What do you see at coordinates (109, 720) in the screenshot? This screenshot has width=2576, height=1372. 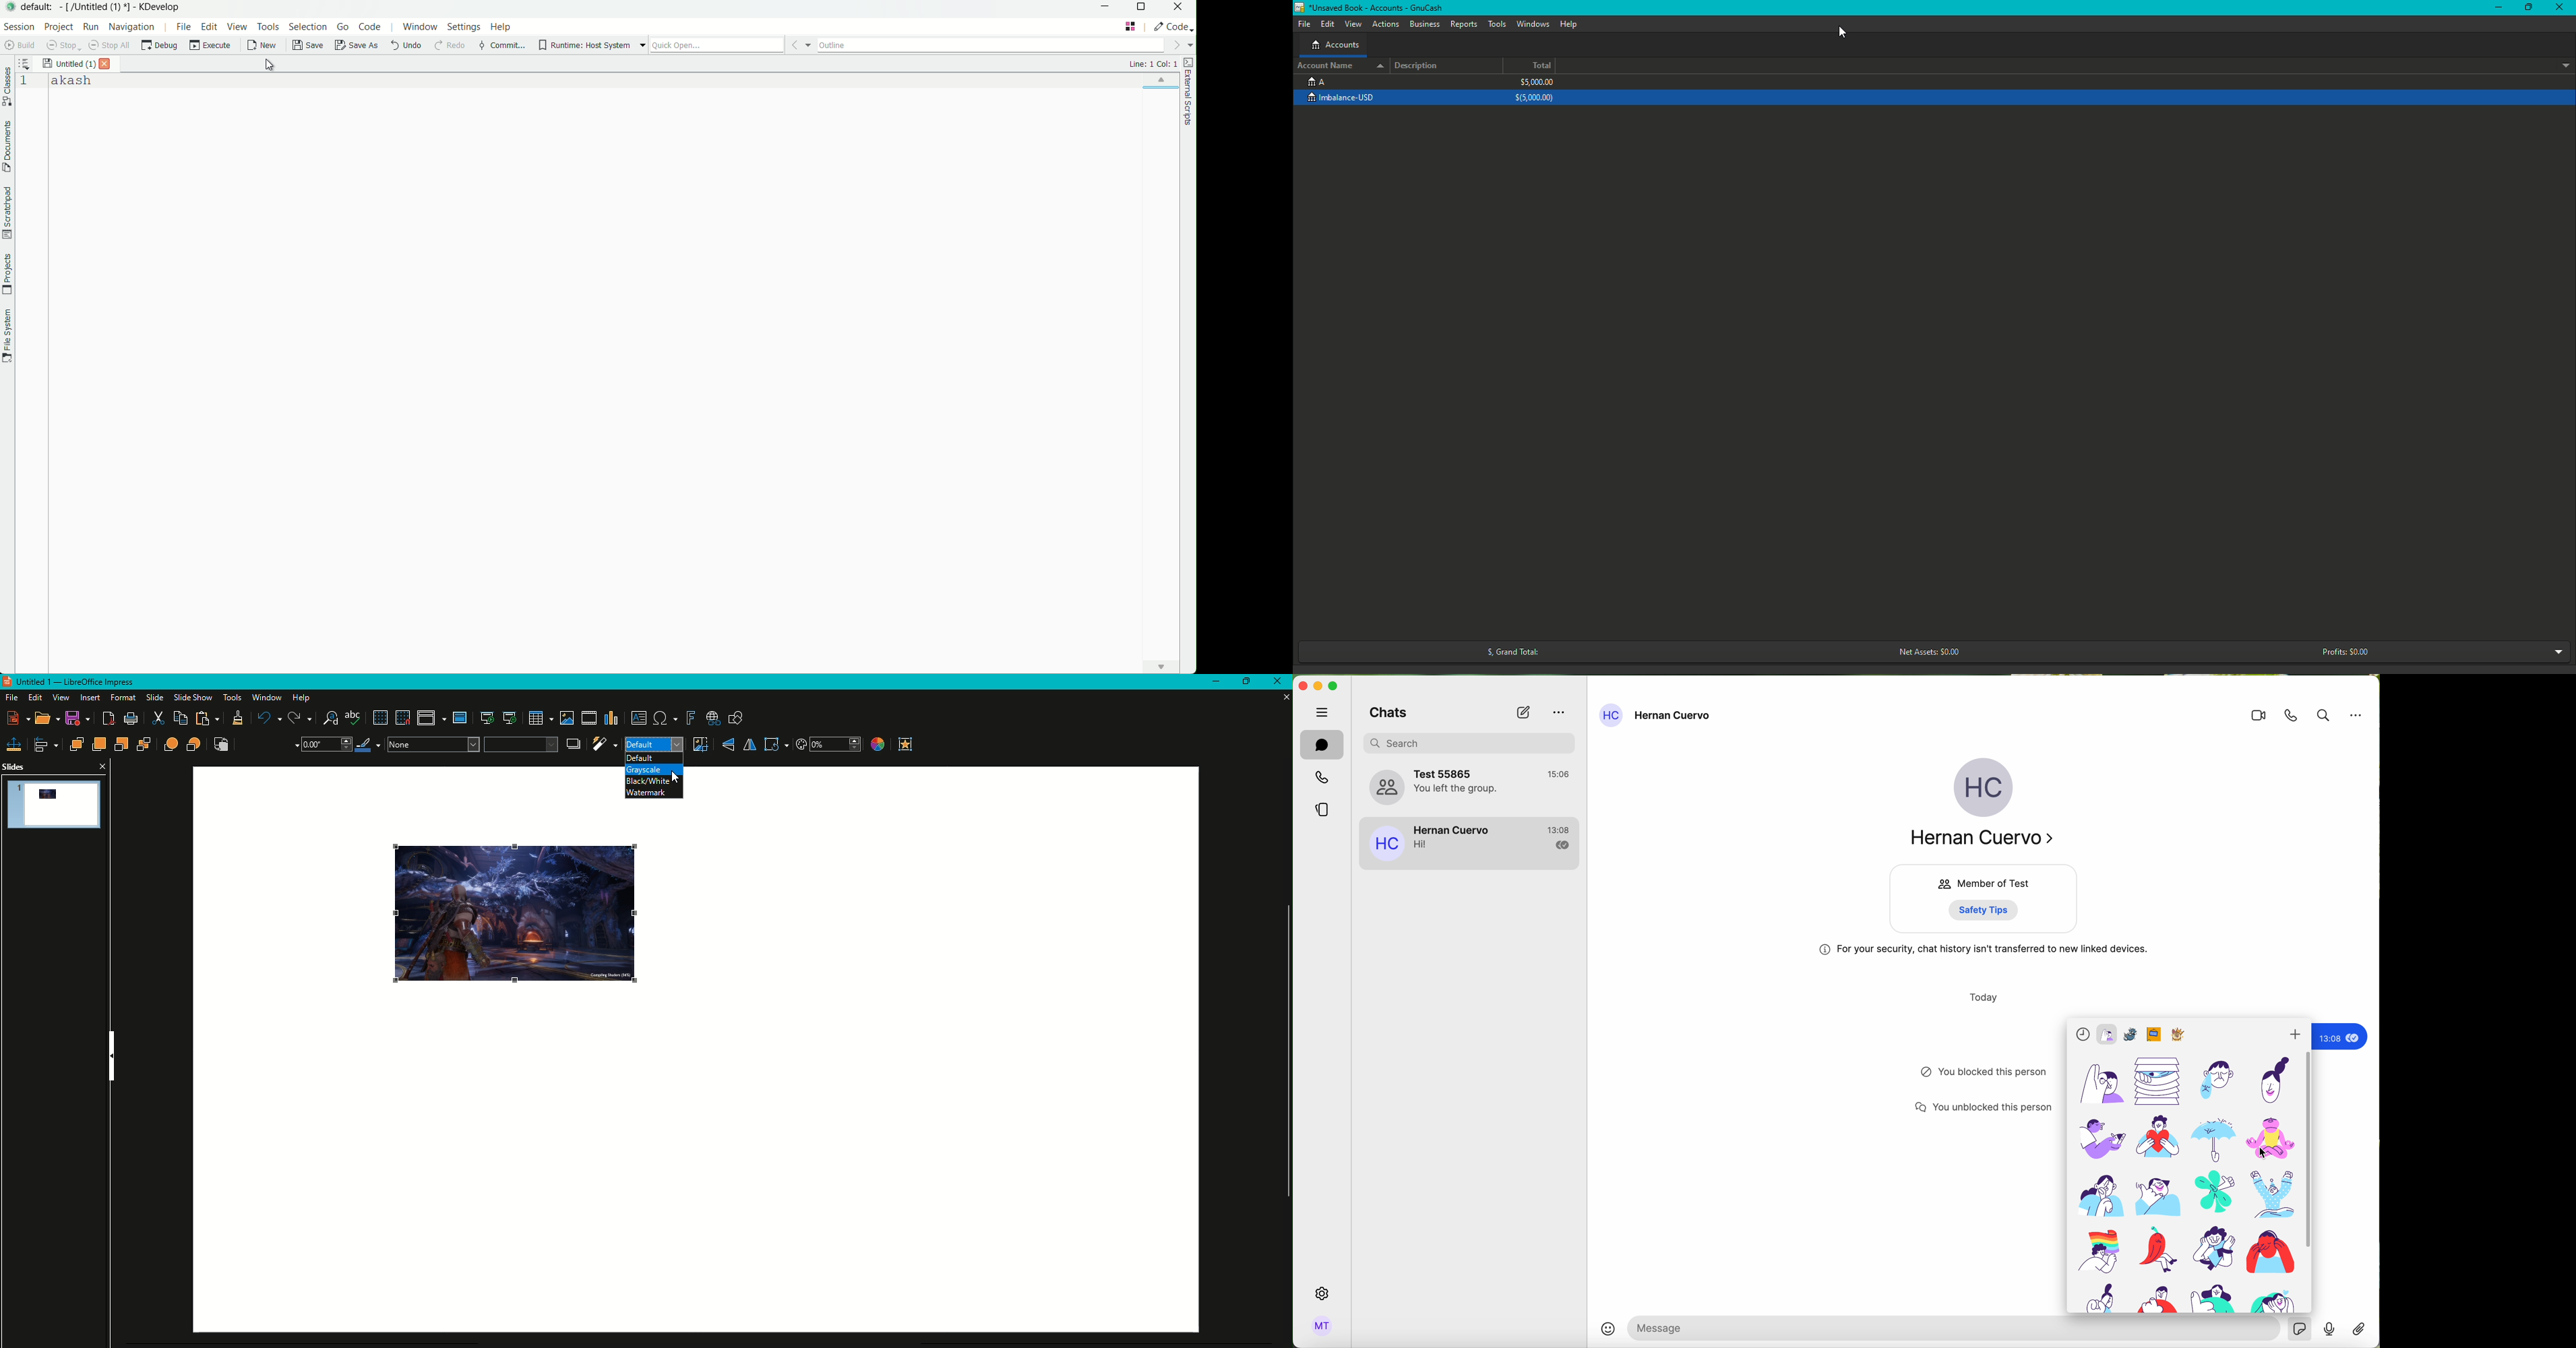 I see `Export as PDF` at bounding box center [109, 720].